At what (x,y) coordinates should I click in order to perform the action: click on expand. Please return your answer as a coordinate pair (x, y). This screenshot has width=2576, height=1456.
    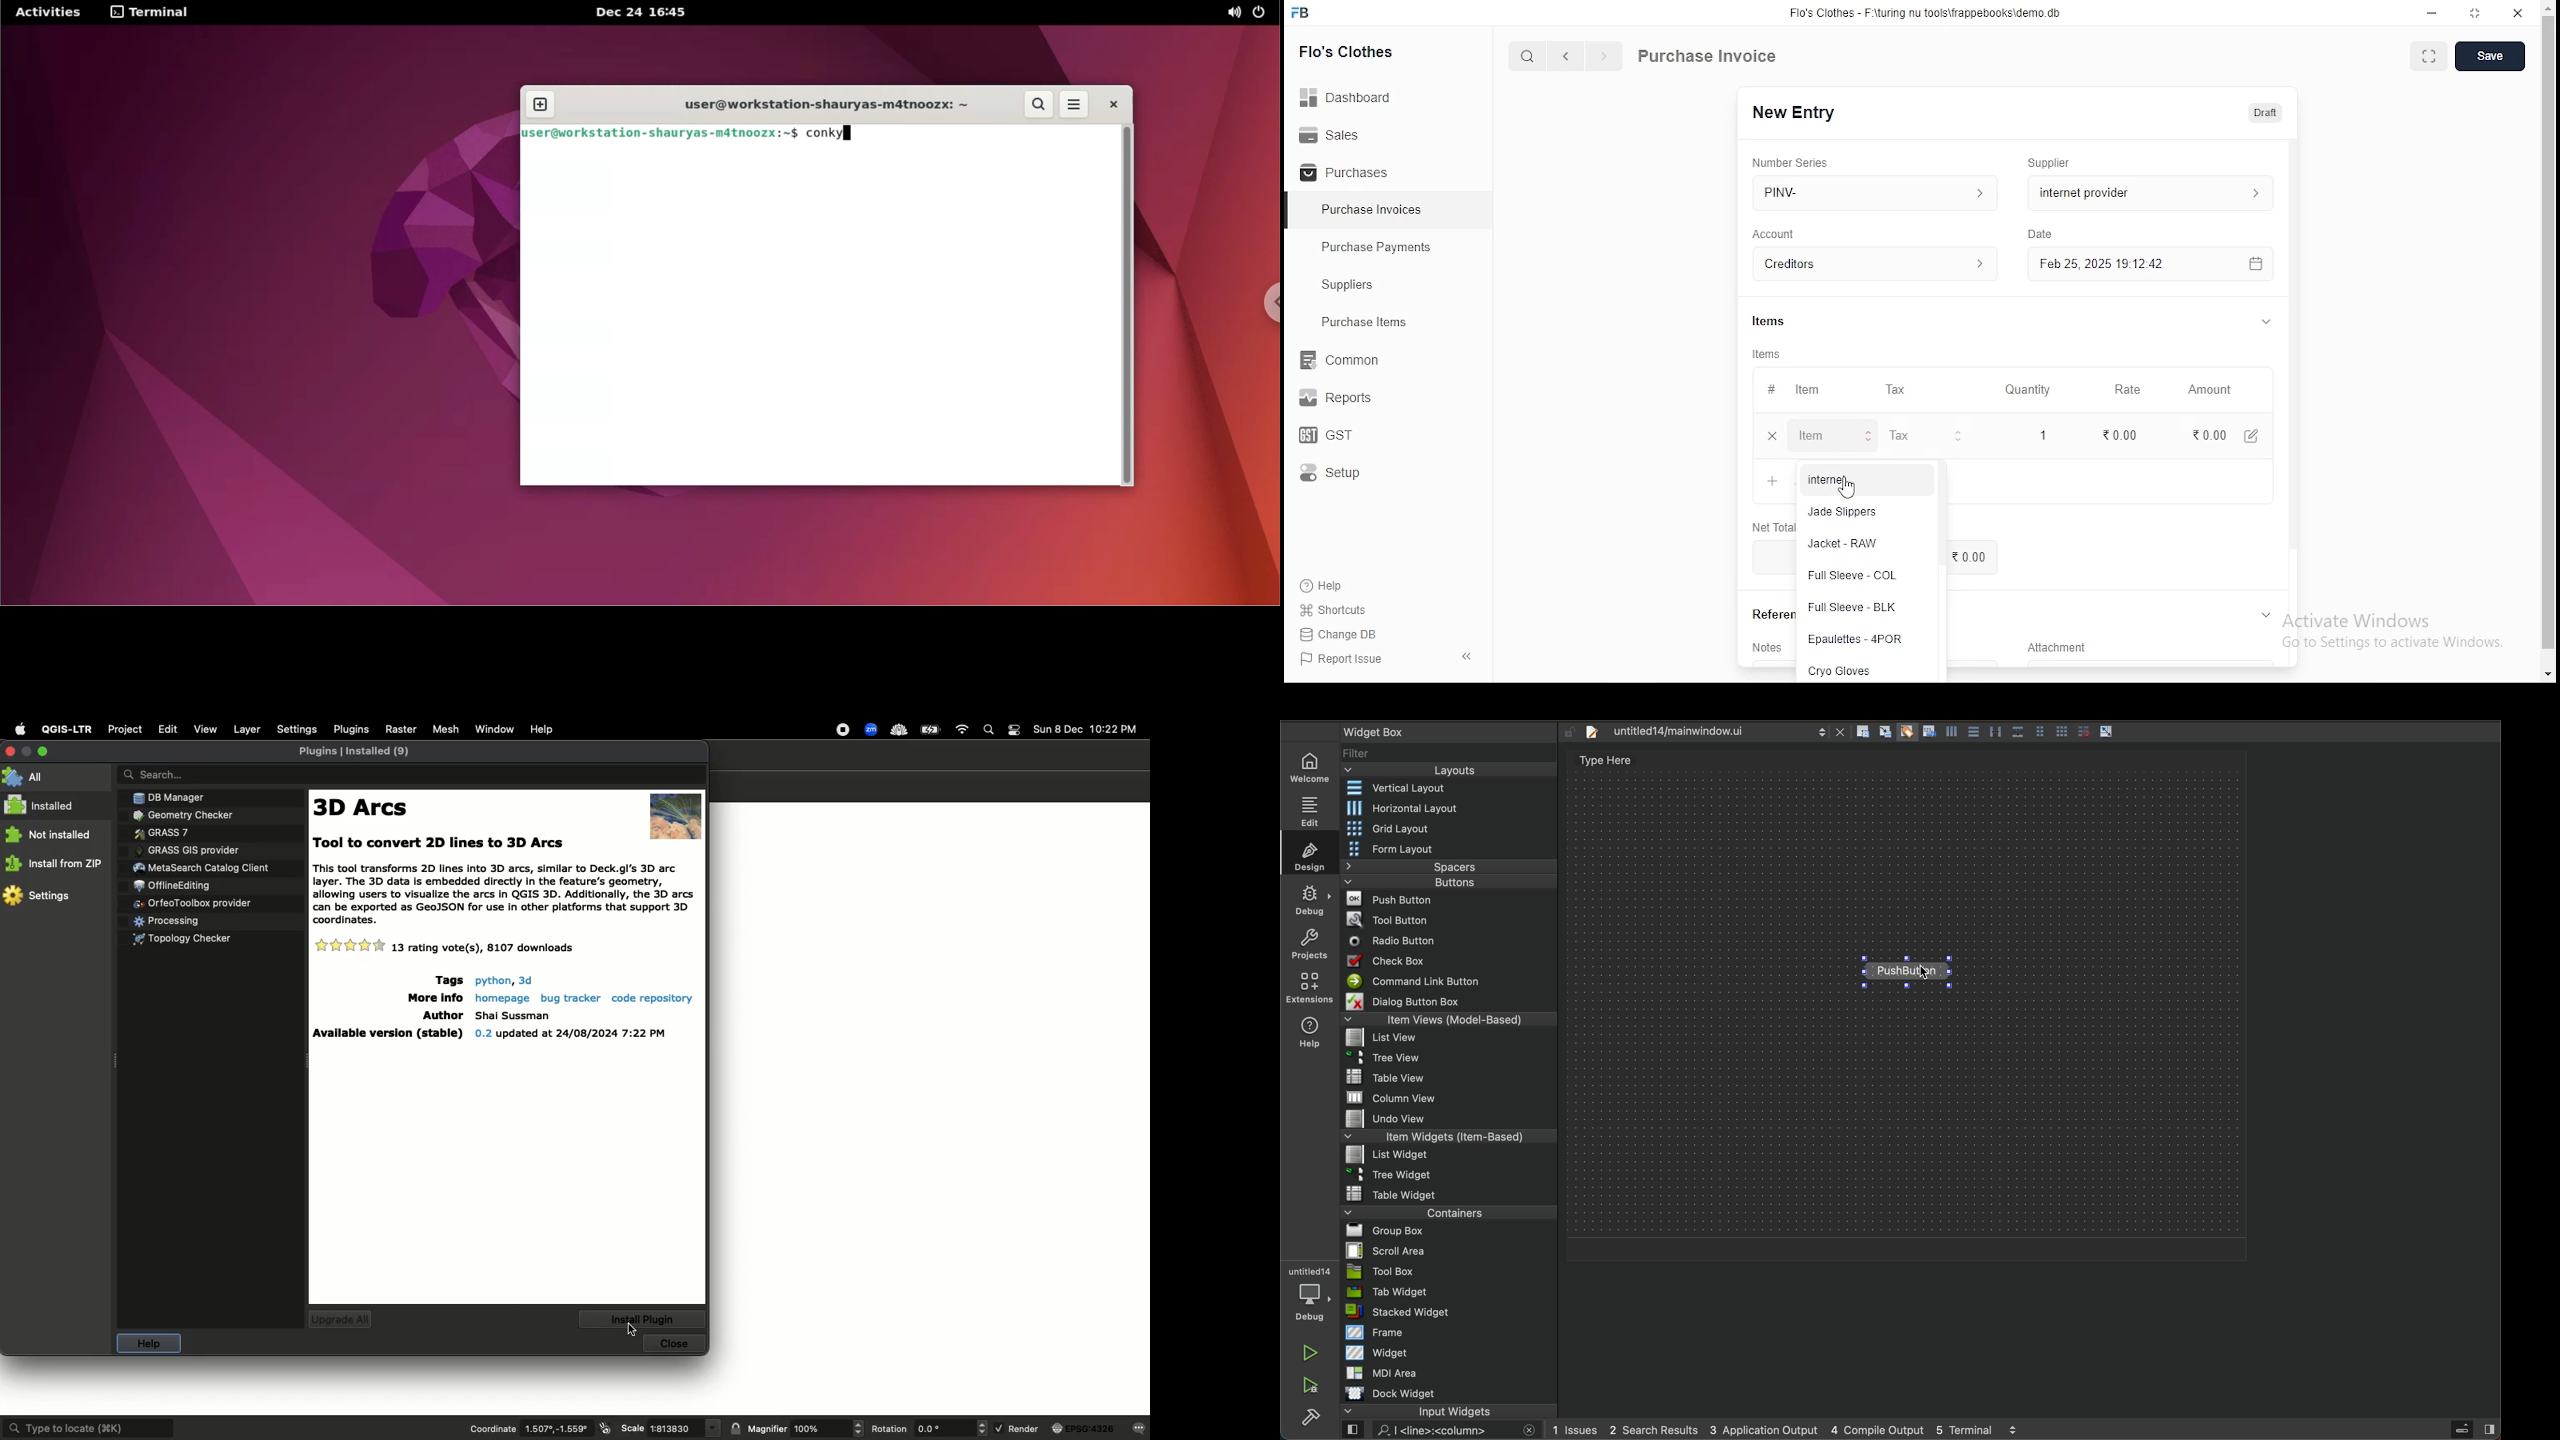
    Looking at the image, I should click on (2265, 321).